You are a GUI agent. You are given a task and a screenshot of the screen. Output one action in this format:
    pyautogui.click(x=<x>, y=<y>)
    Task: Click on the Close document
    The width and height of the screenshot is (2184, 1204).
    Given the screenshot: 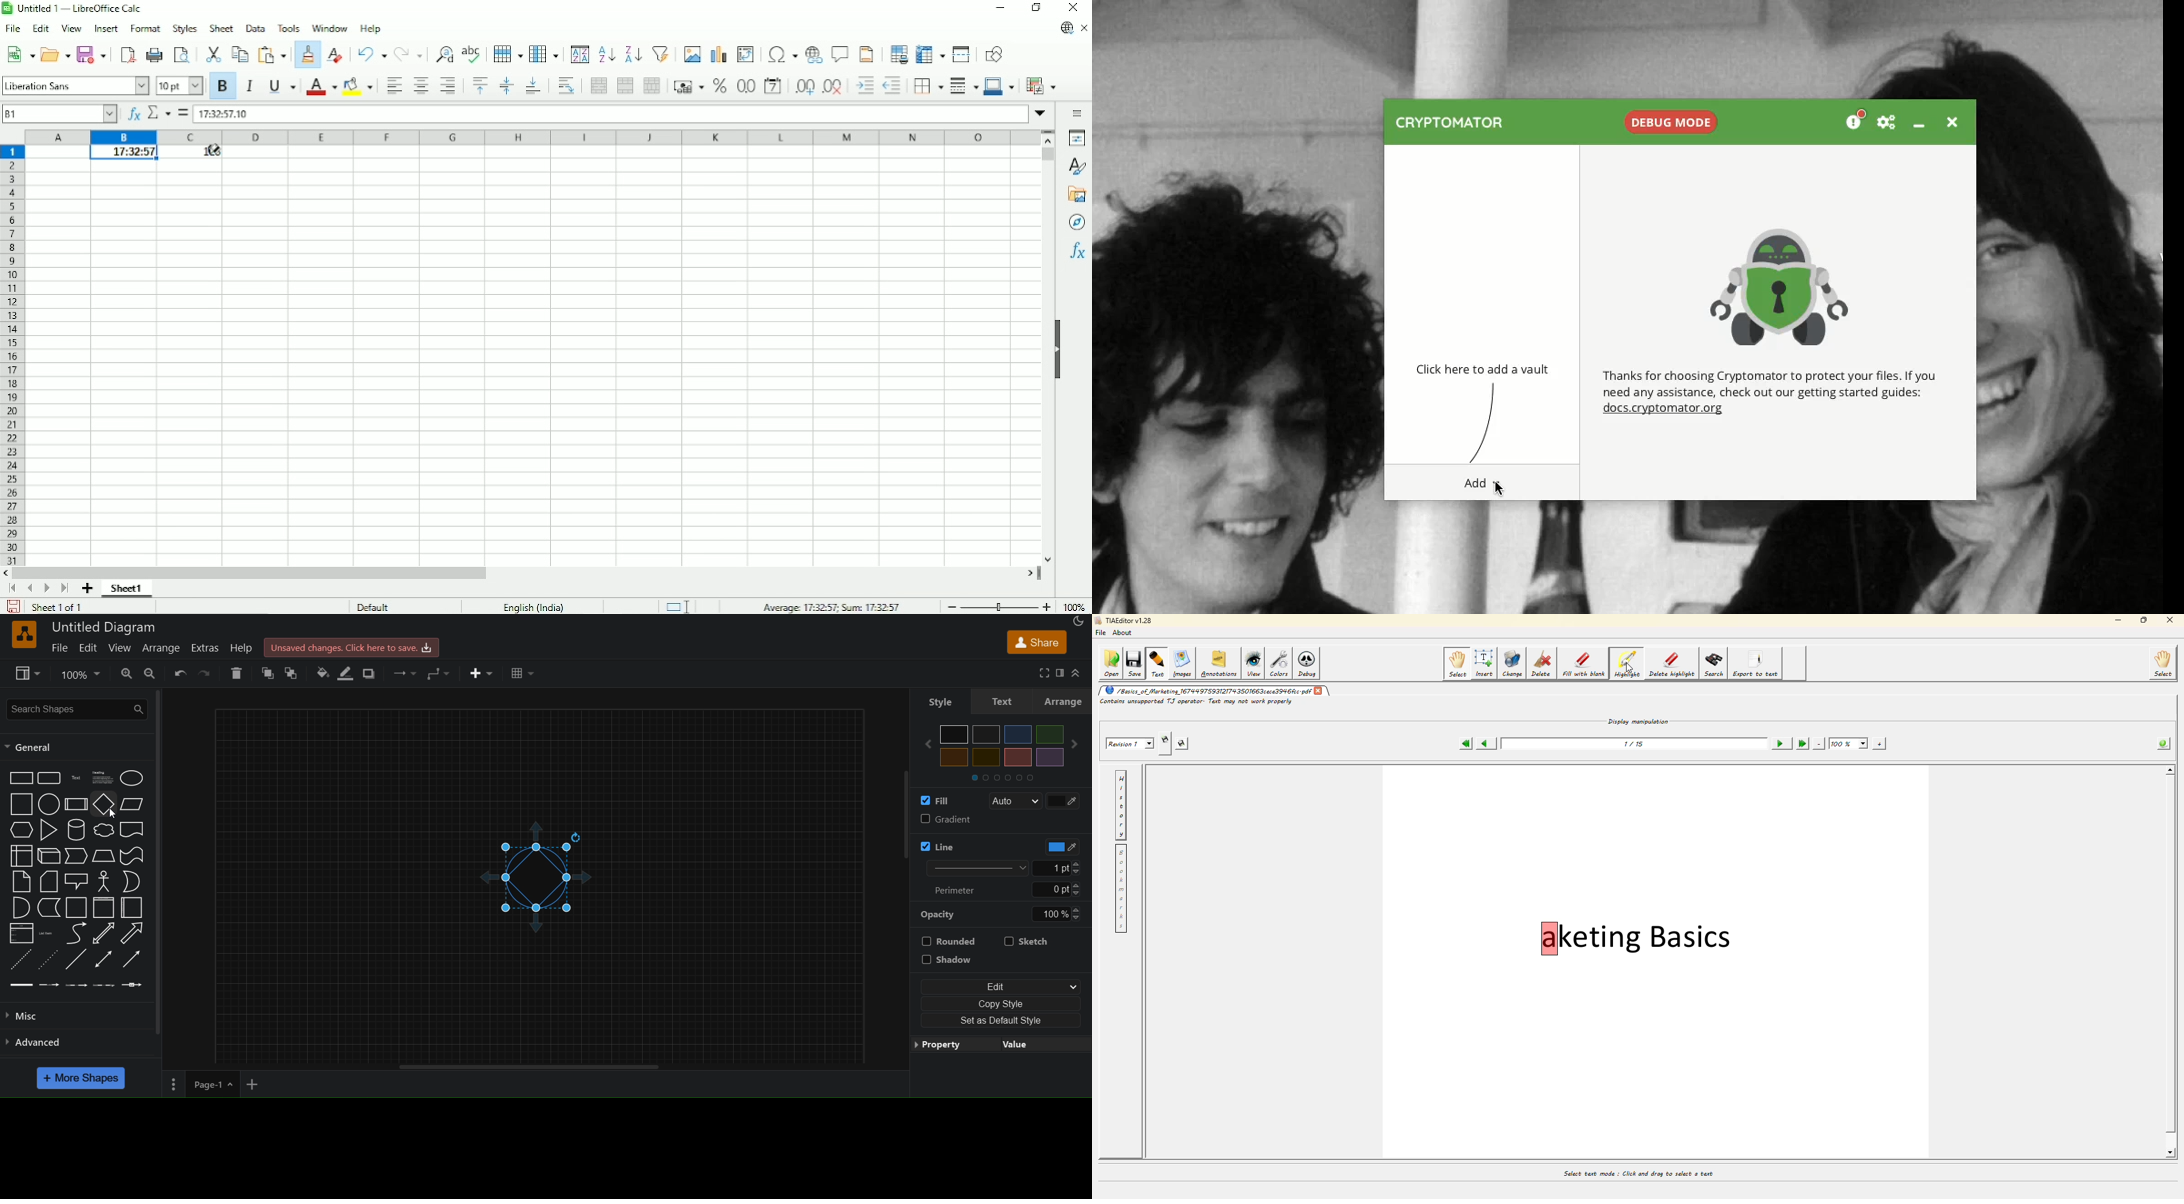 What is the action you would take?
    pyautogui.click(x=1084, y=28)
    